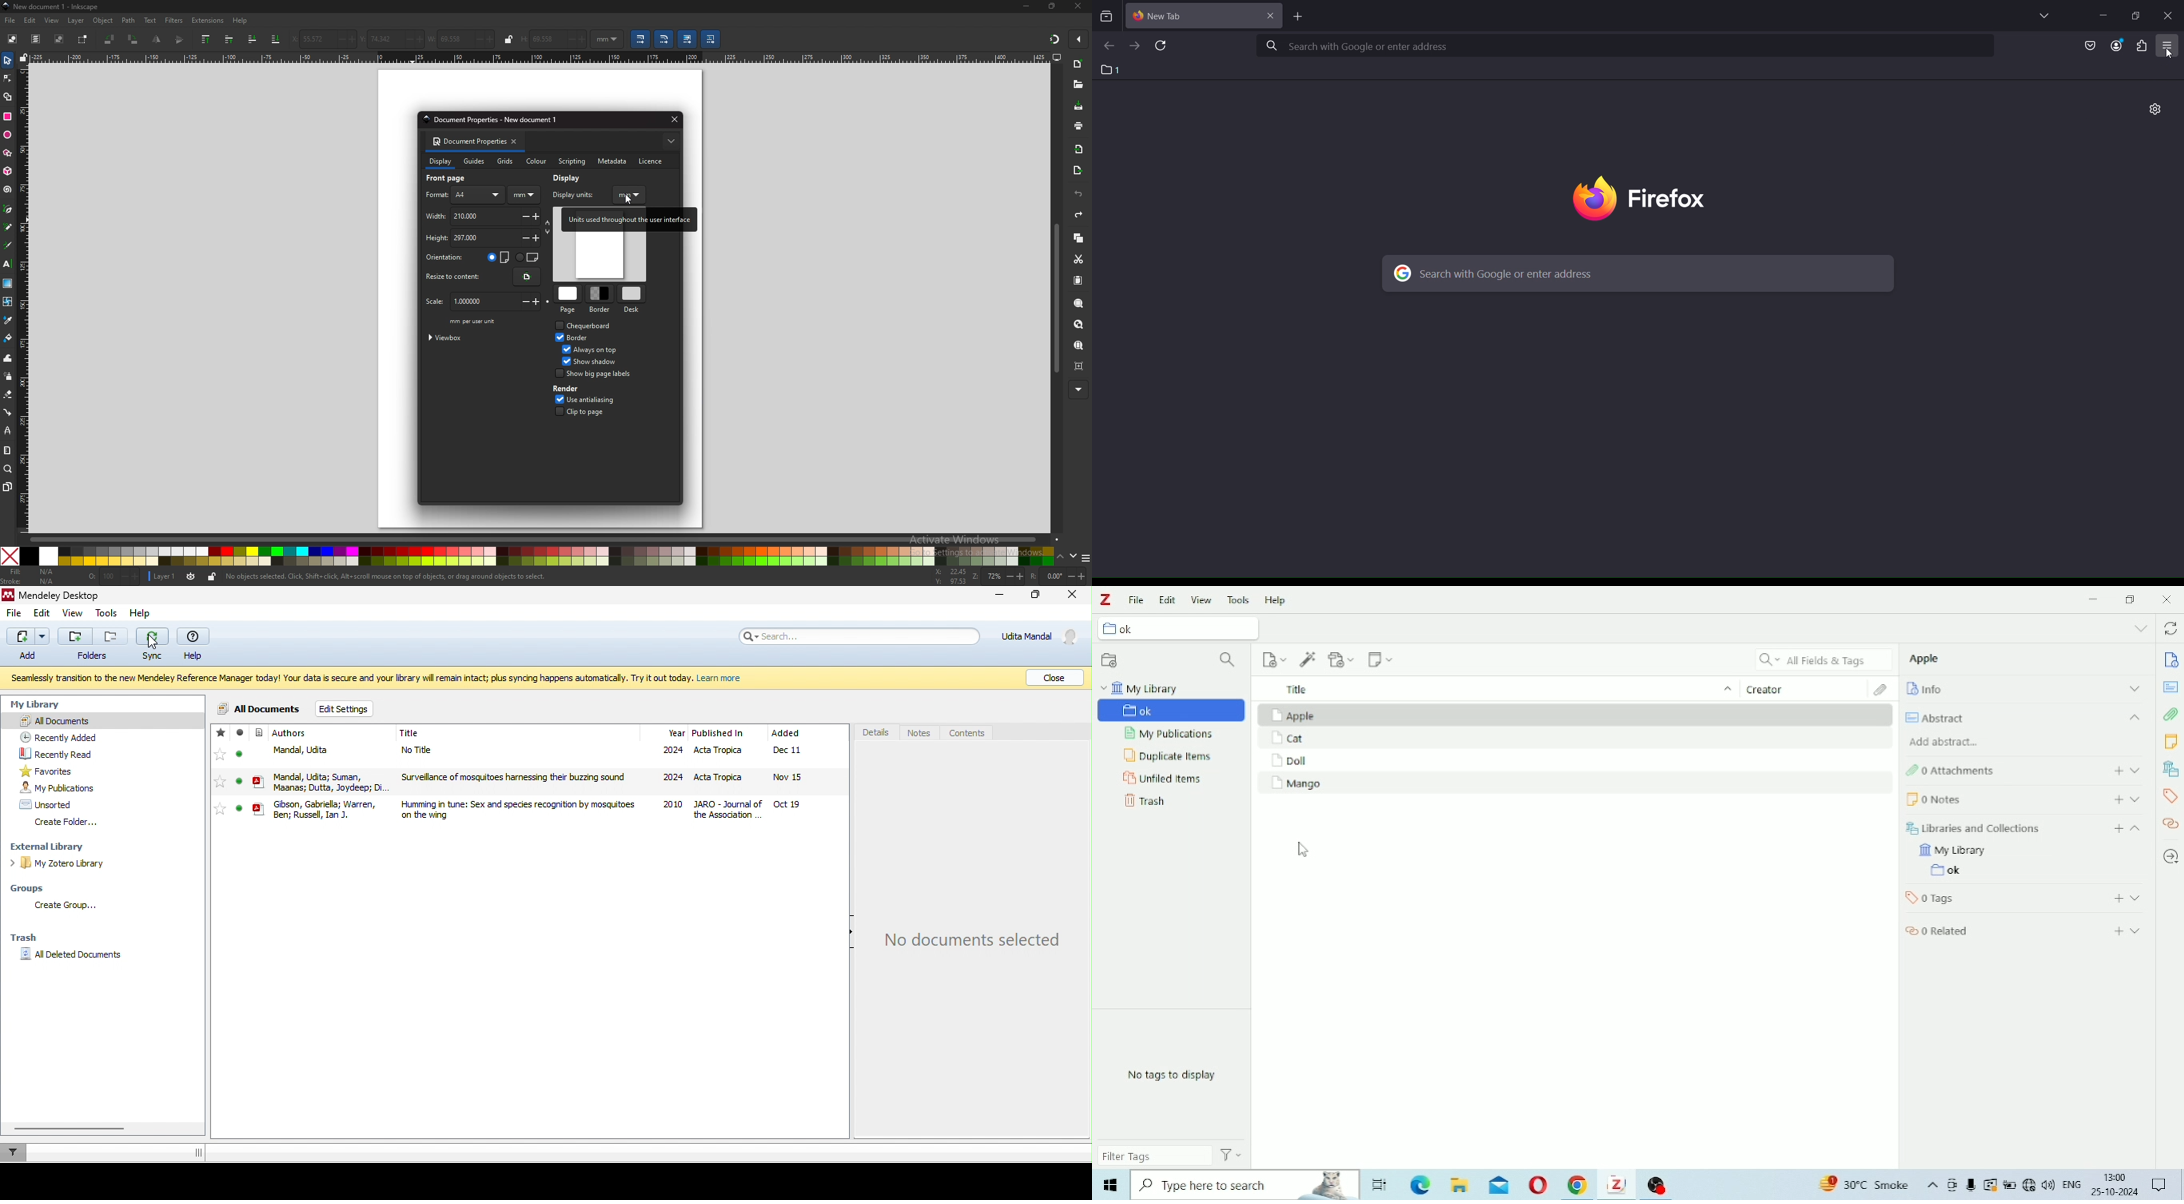 The height and width of the screenshot is (1204, 2184). What do you see at coordinates (465, 302) in the screenshot?
I see `scale` at bounding box center [465, 302].